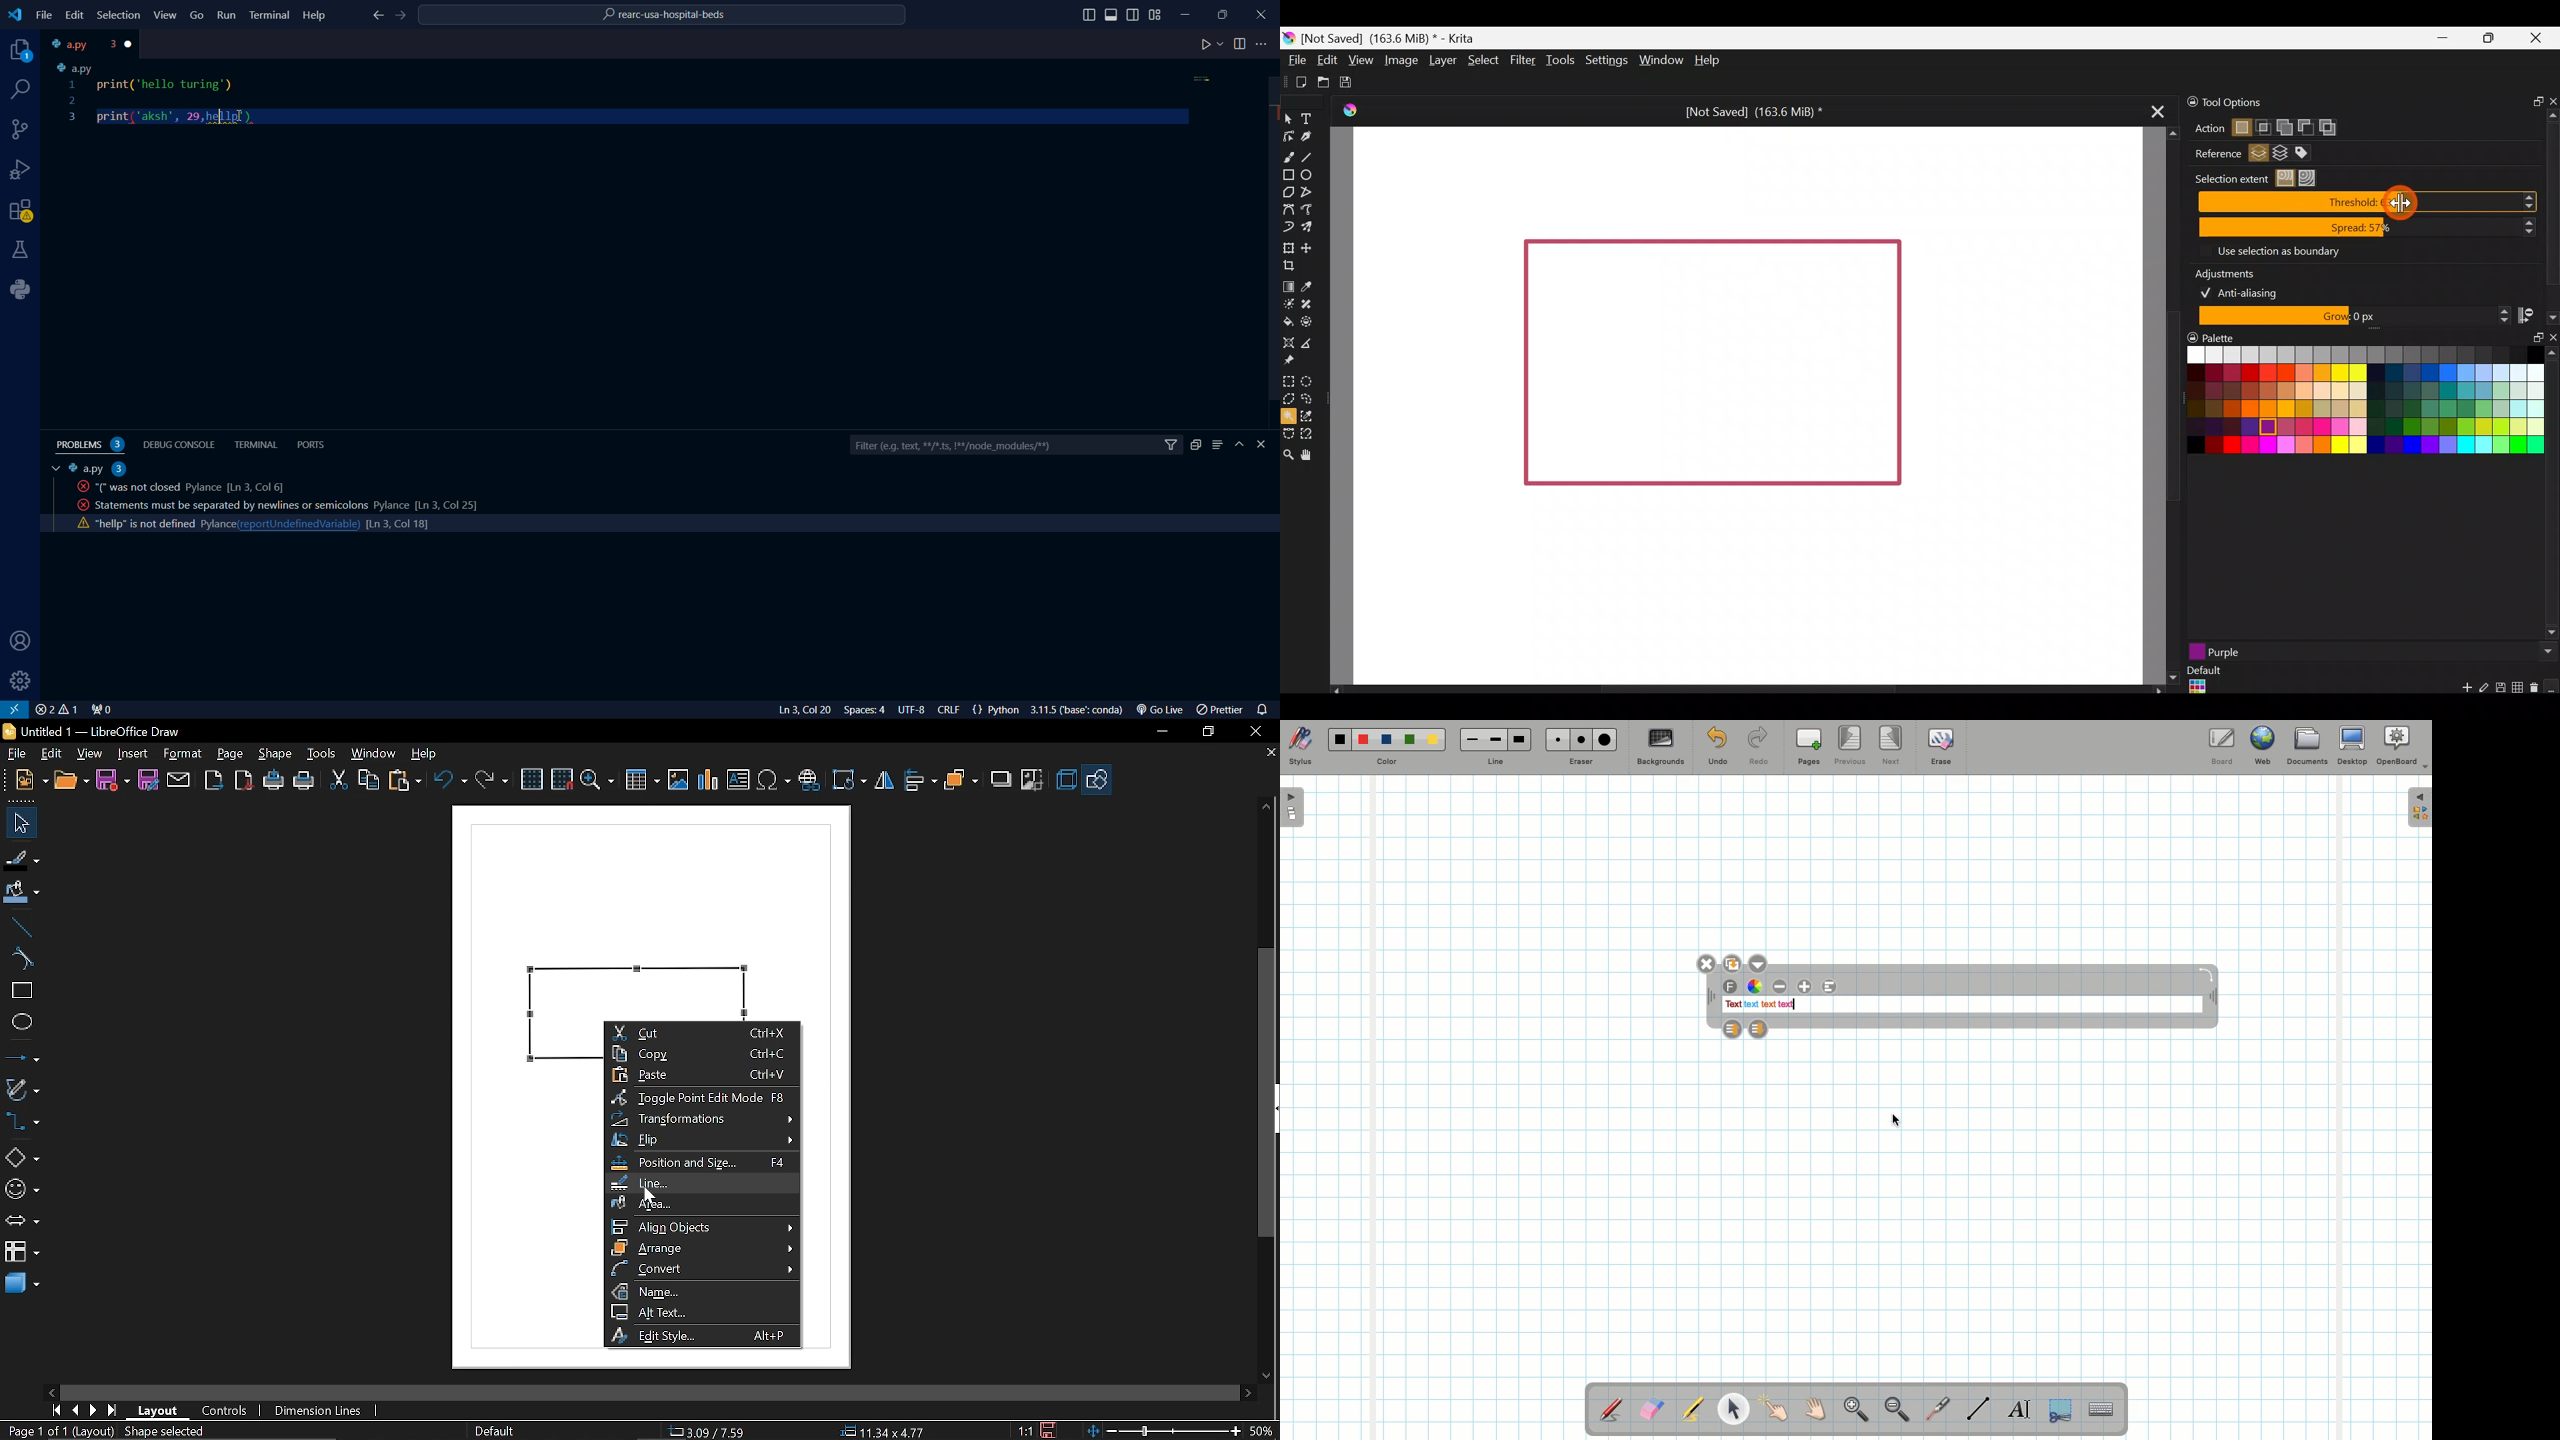 The width and height of the screenshot is (2576, 1456). What do you see at coordinates (19, 1250) in the screenshot?
I see `flowchart` at bounding box center [19, 1250].